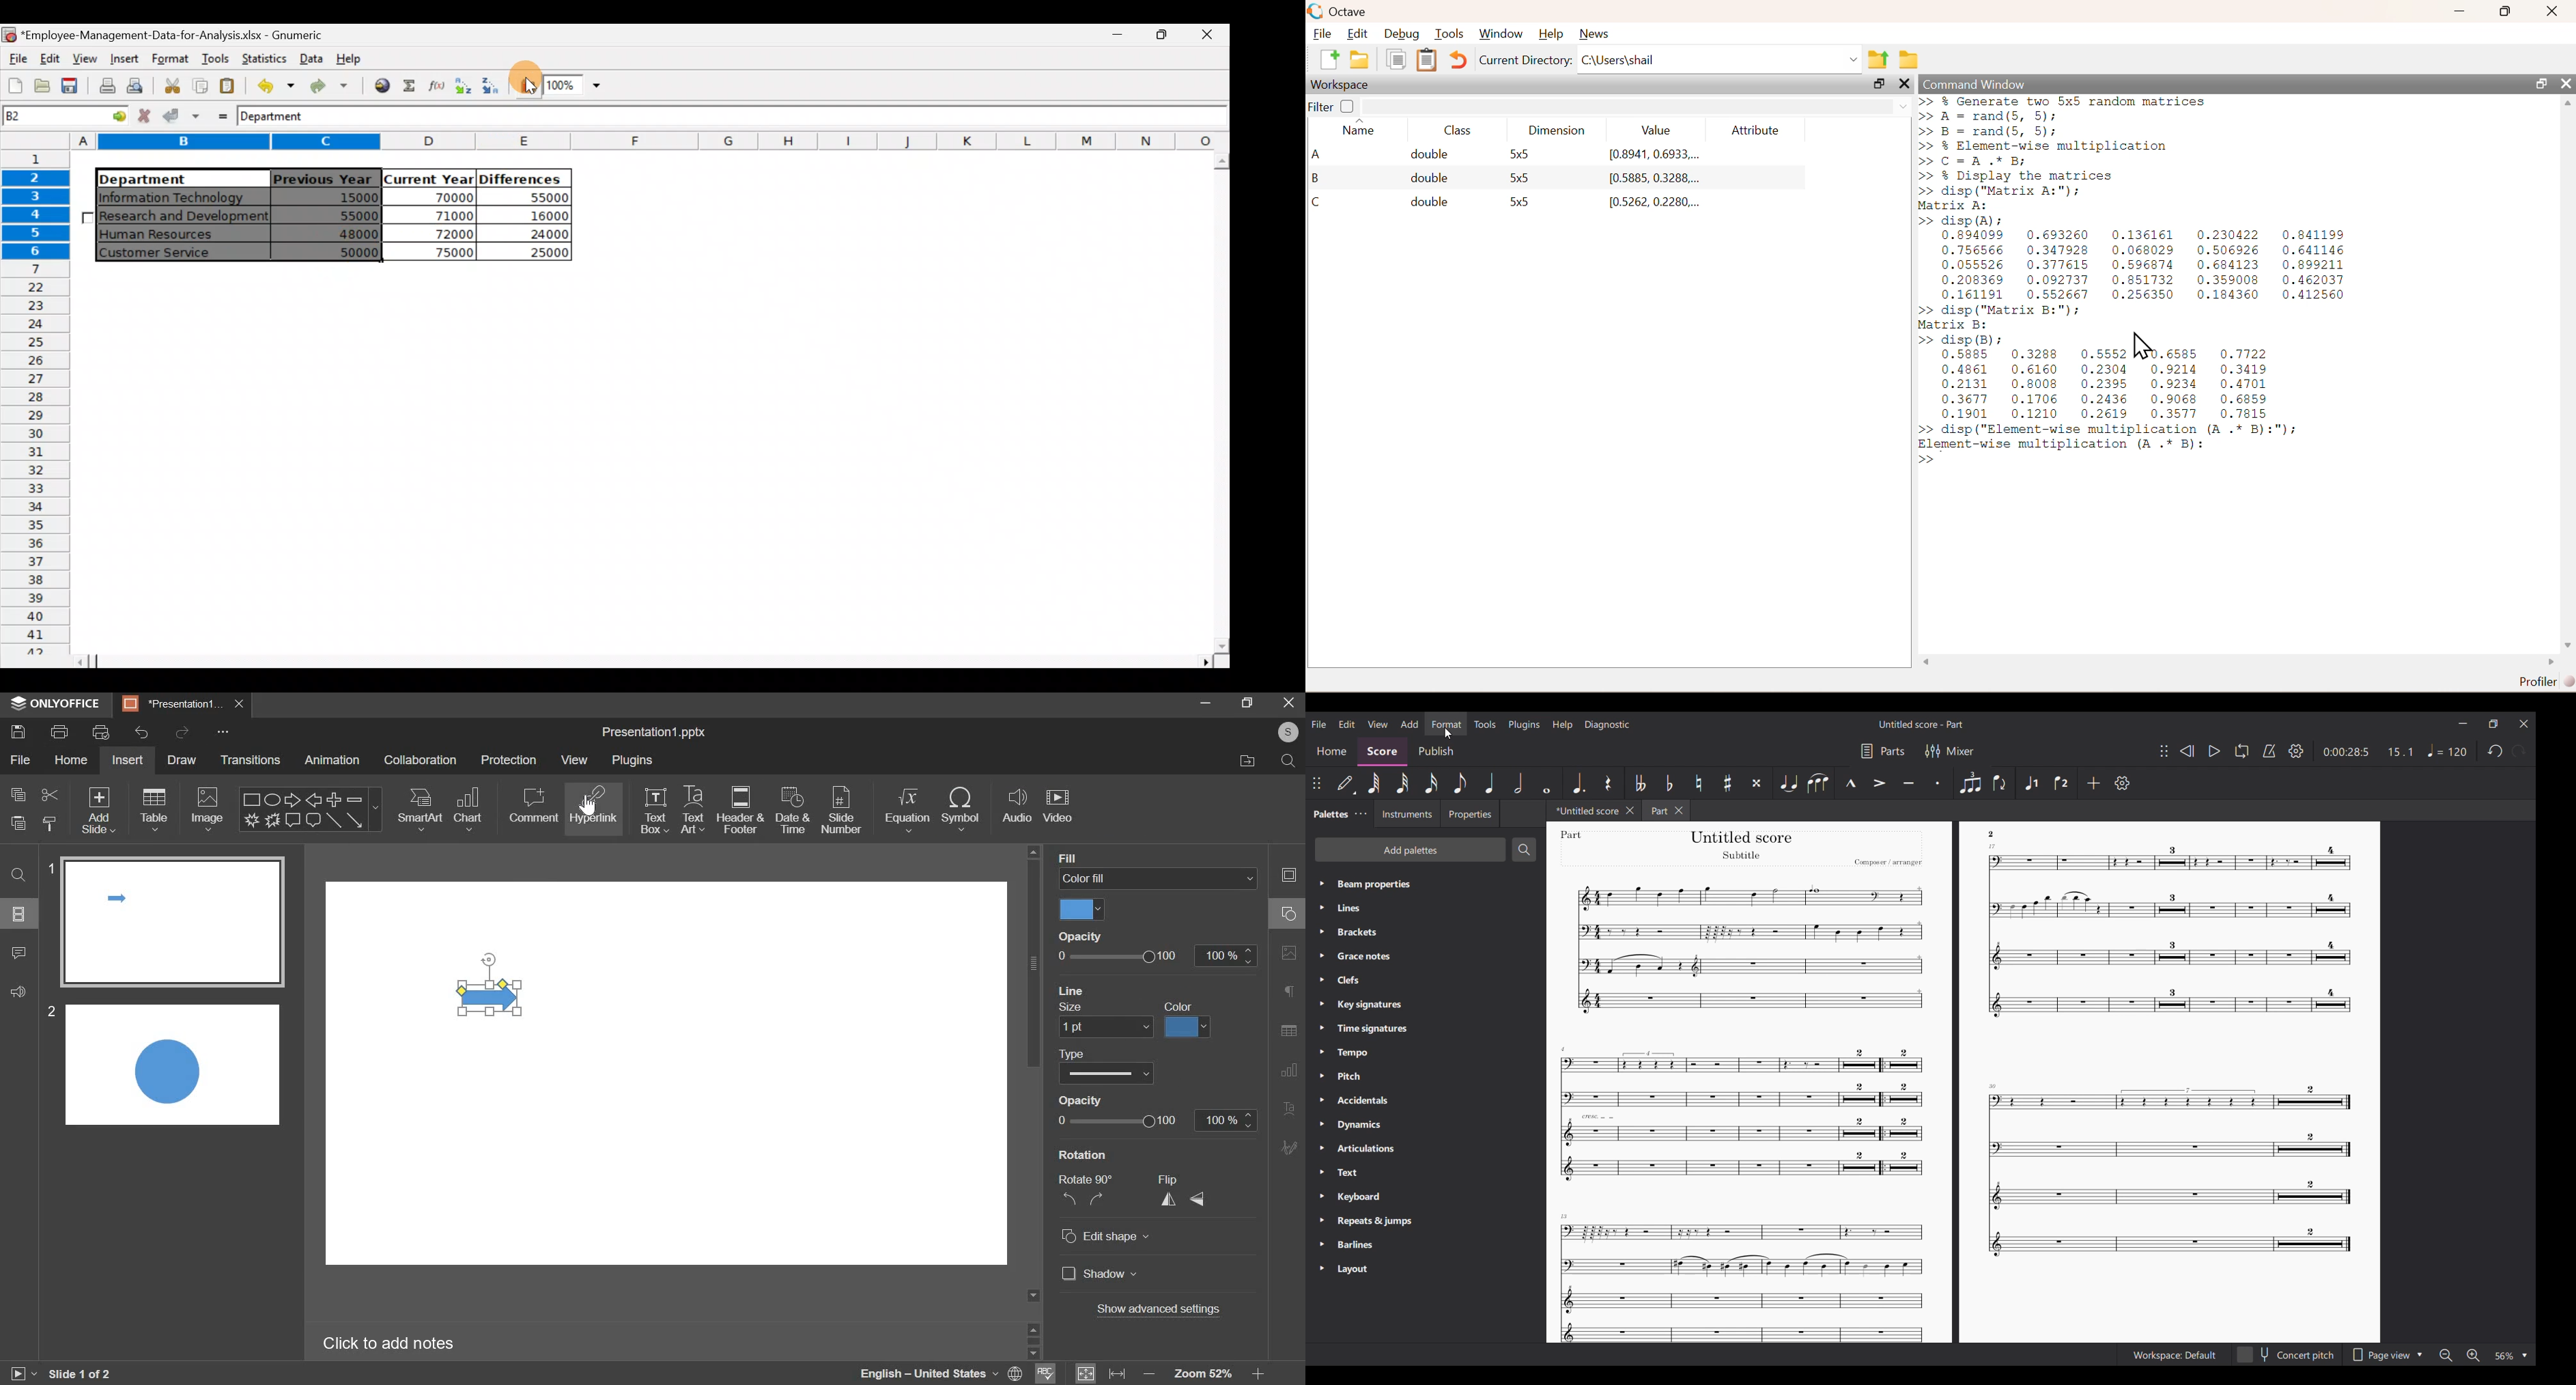 The width and height of the screenshot is (2576, 1400). I want to click on Click to add notes, so click(390, 1342).